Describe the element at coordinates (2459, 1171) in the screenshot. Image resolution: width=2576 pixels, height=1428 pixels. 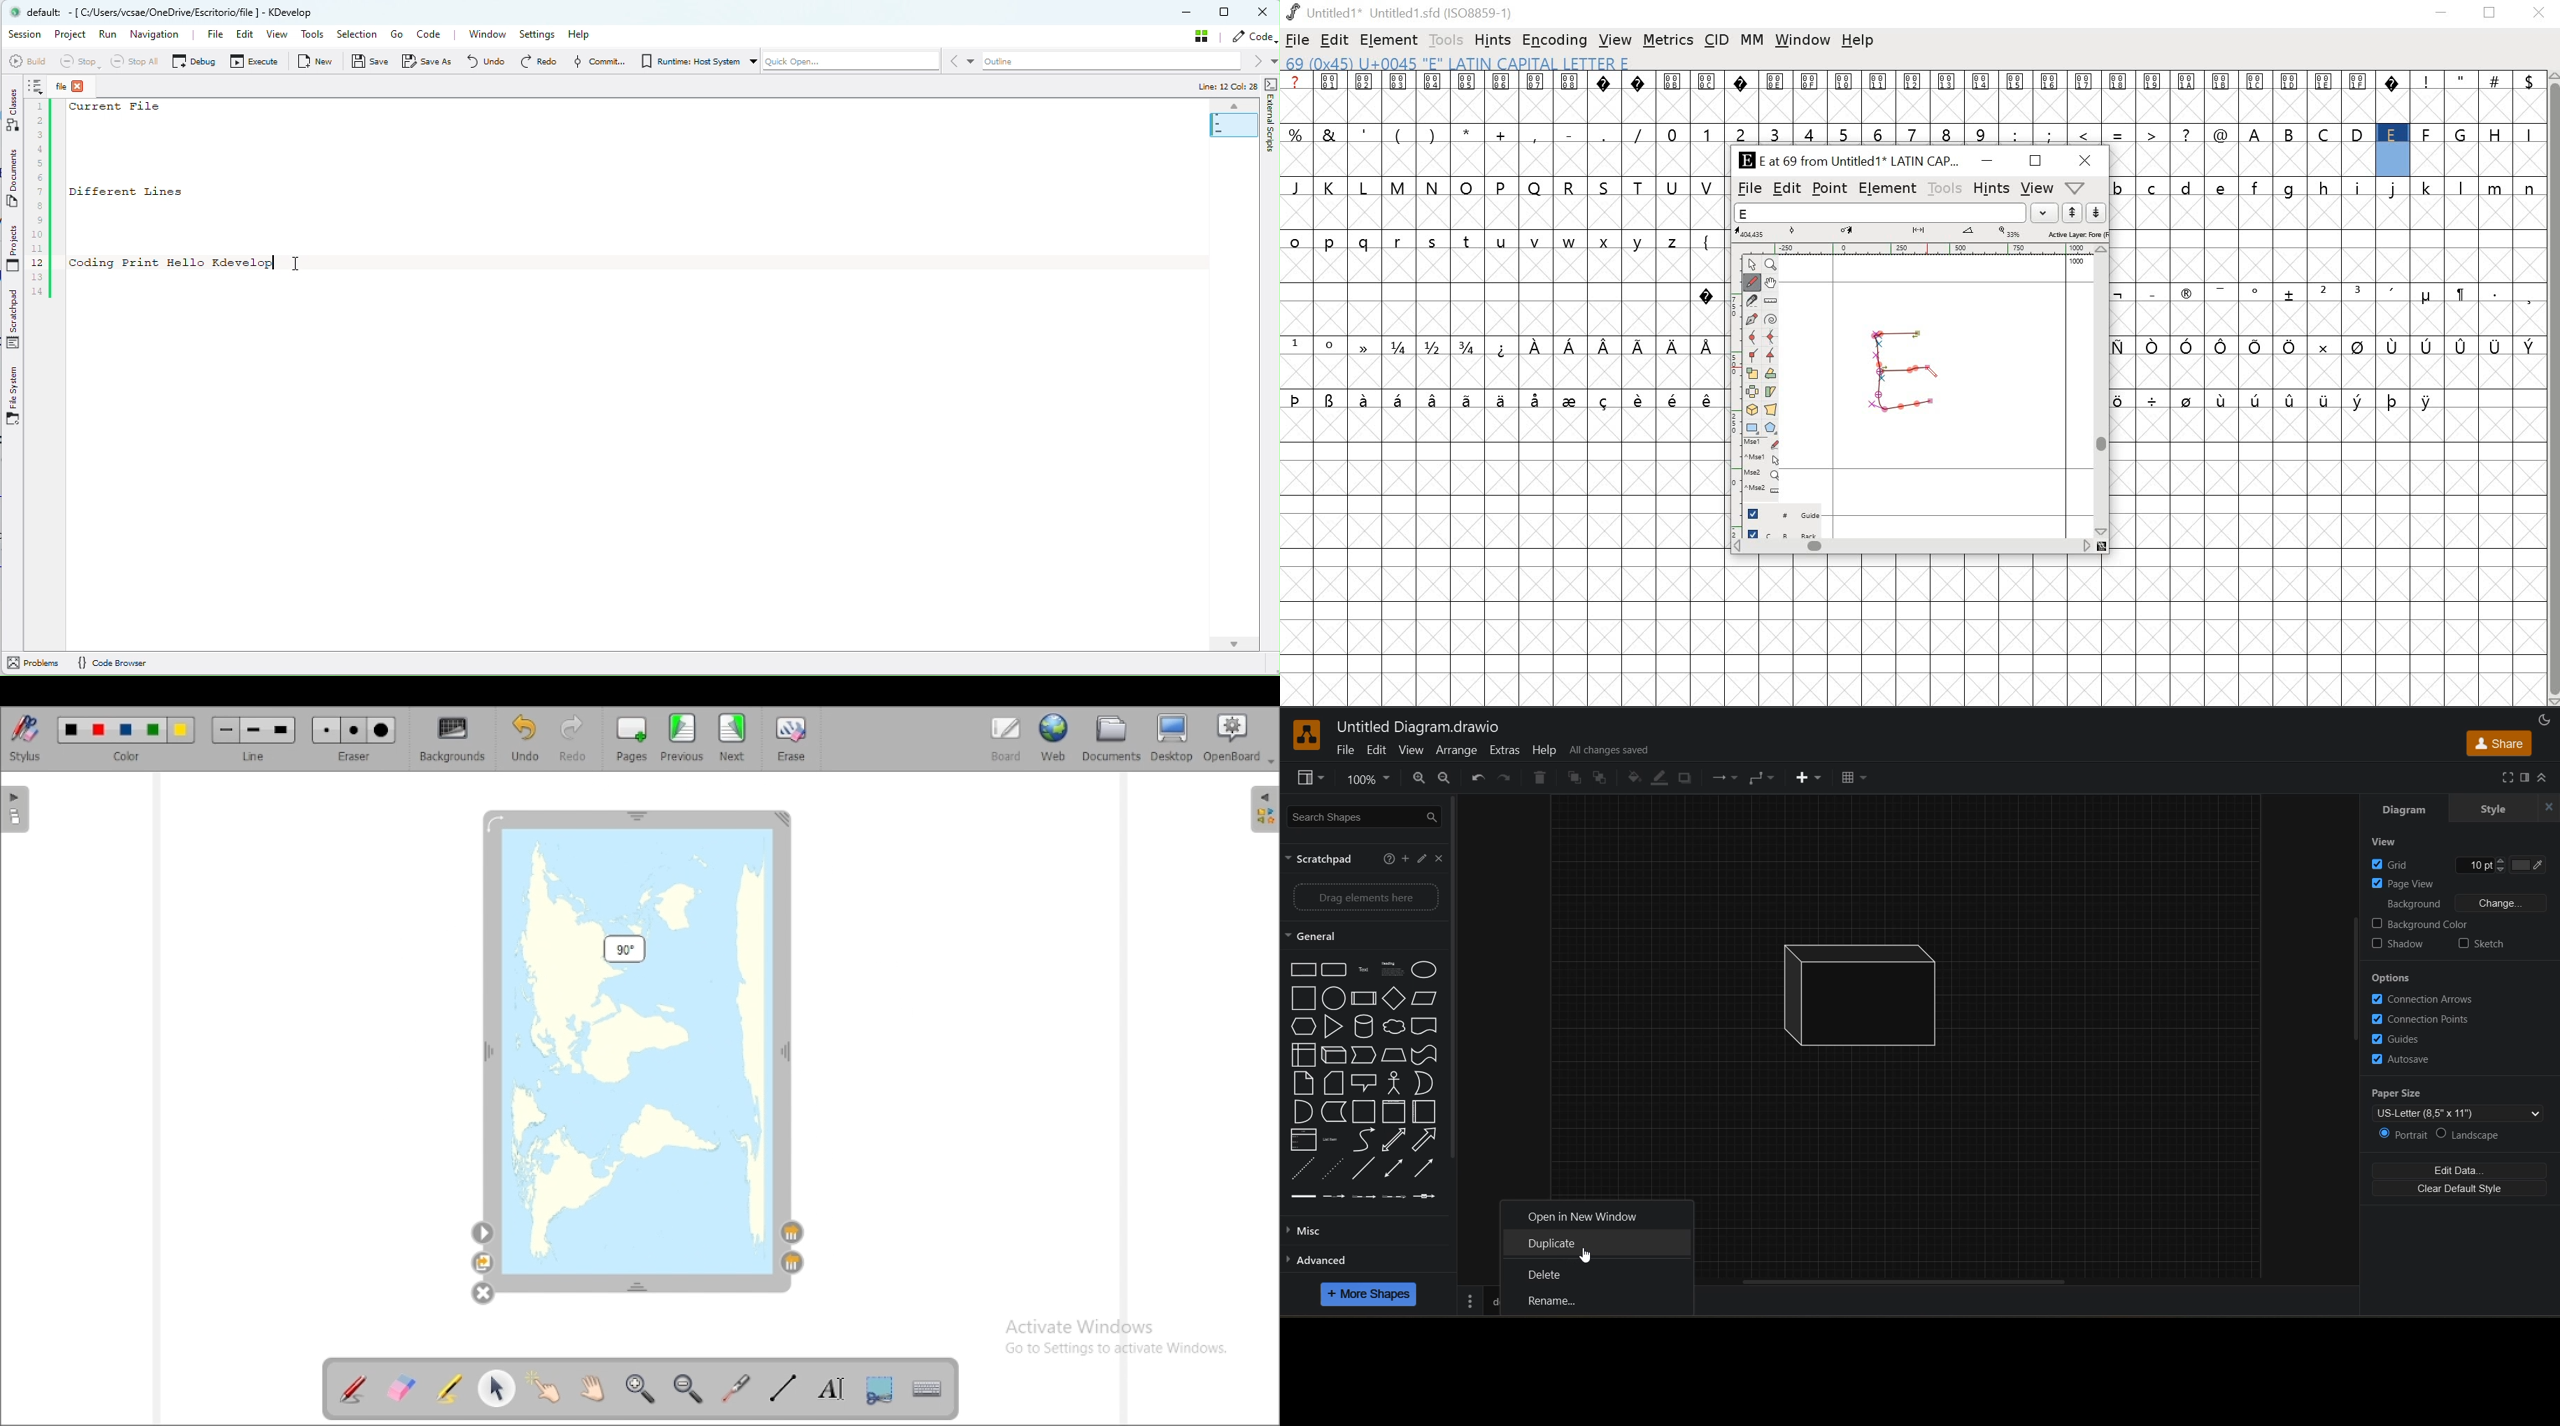
I see `edit data` at that location.